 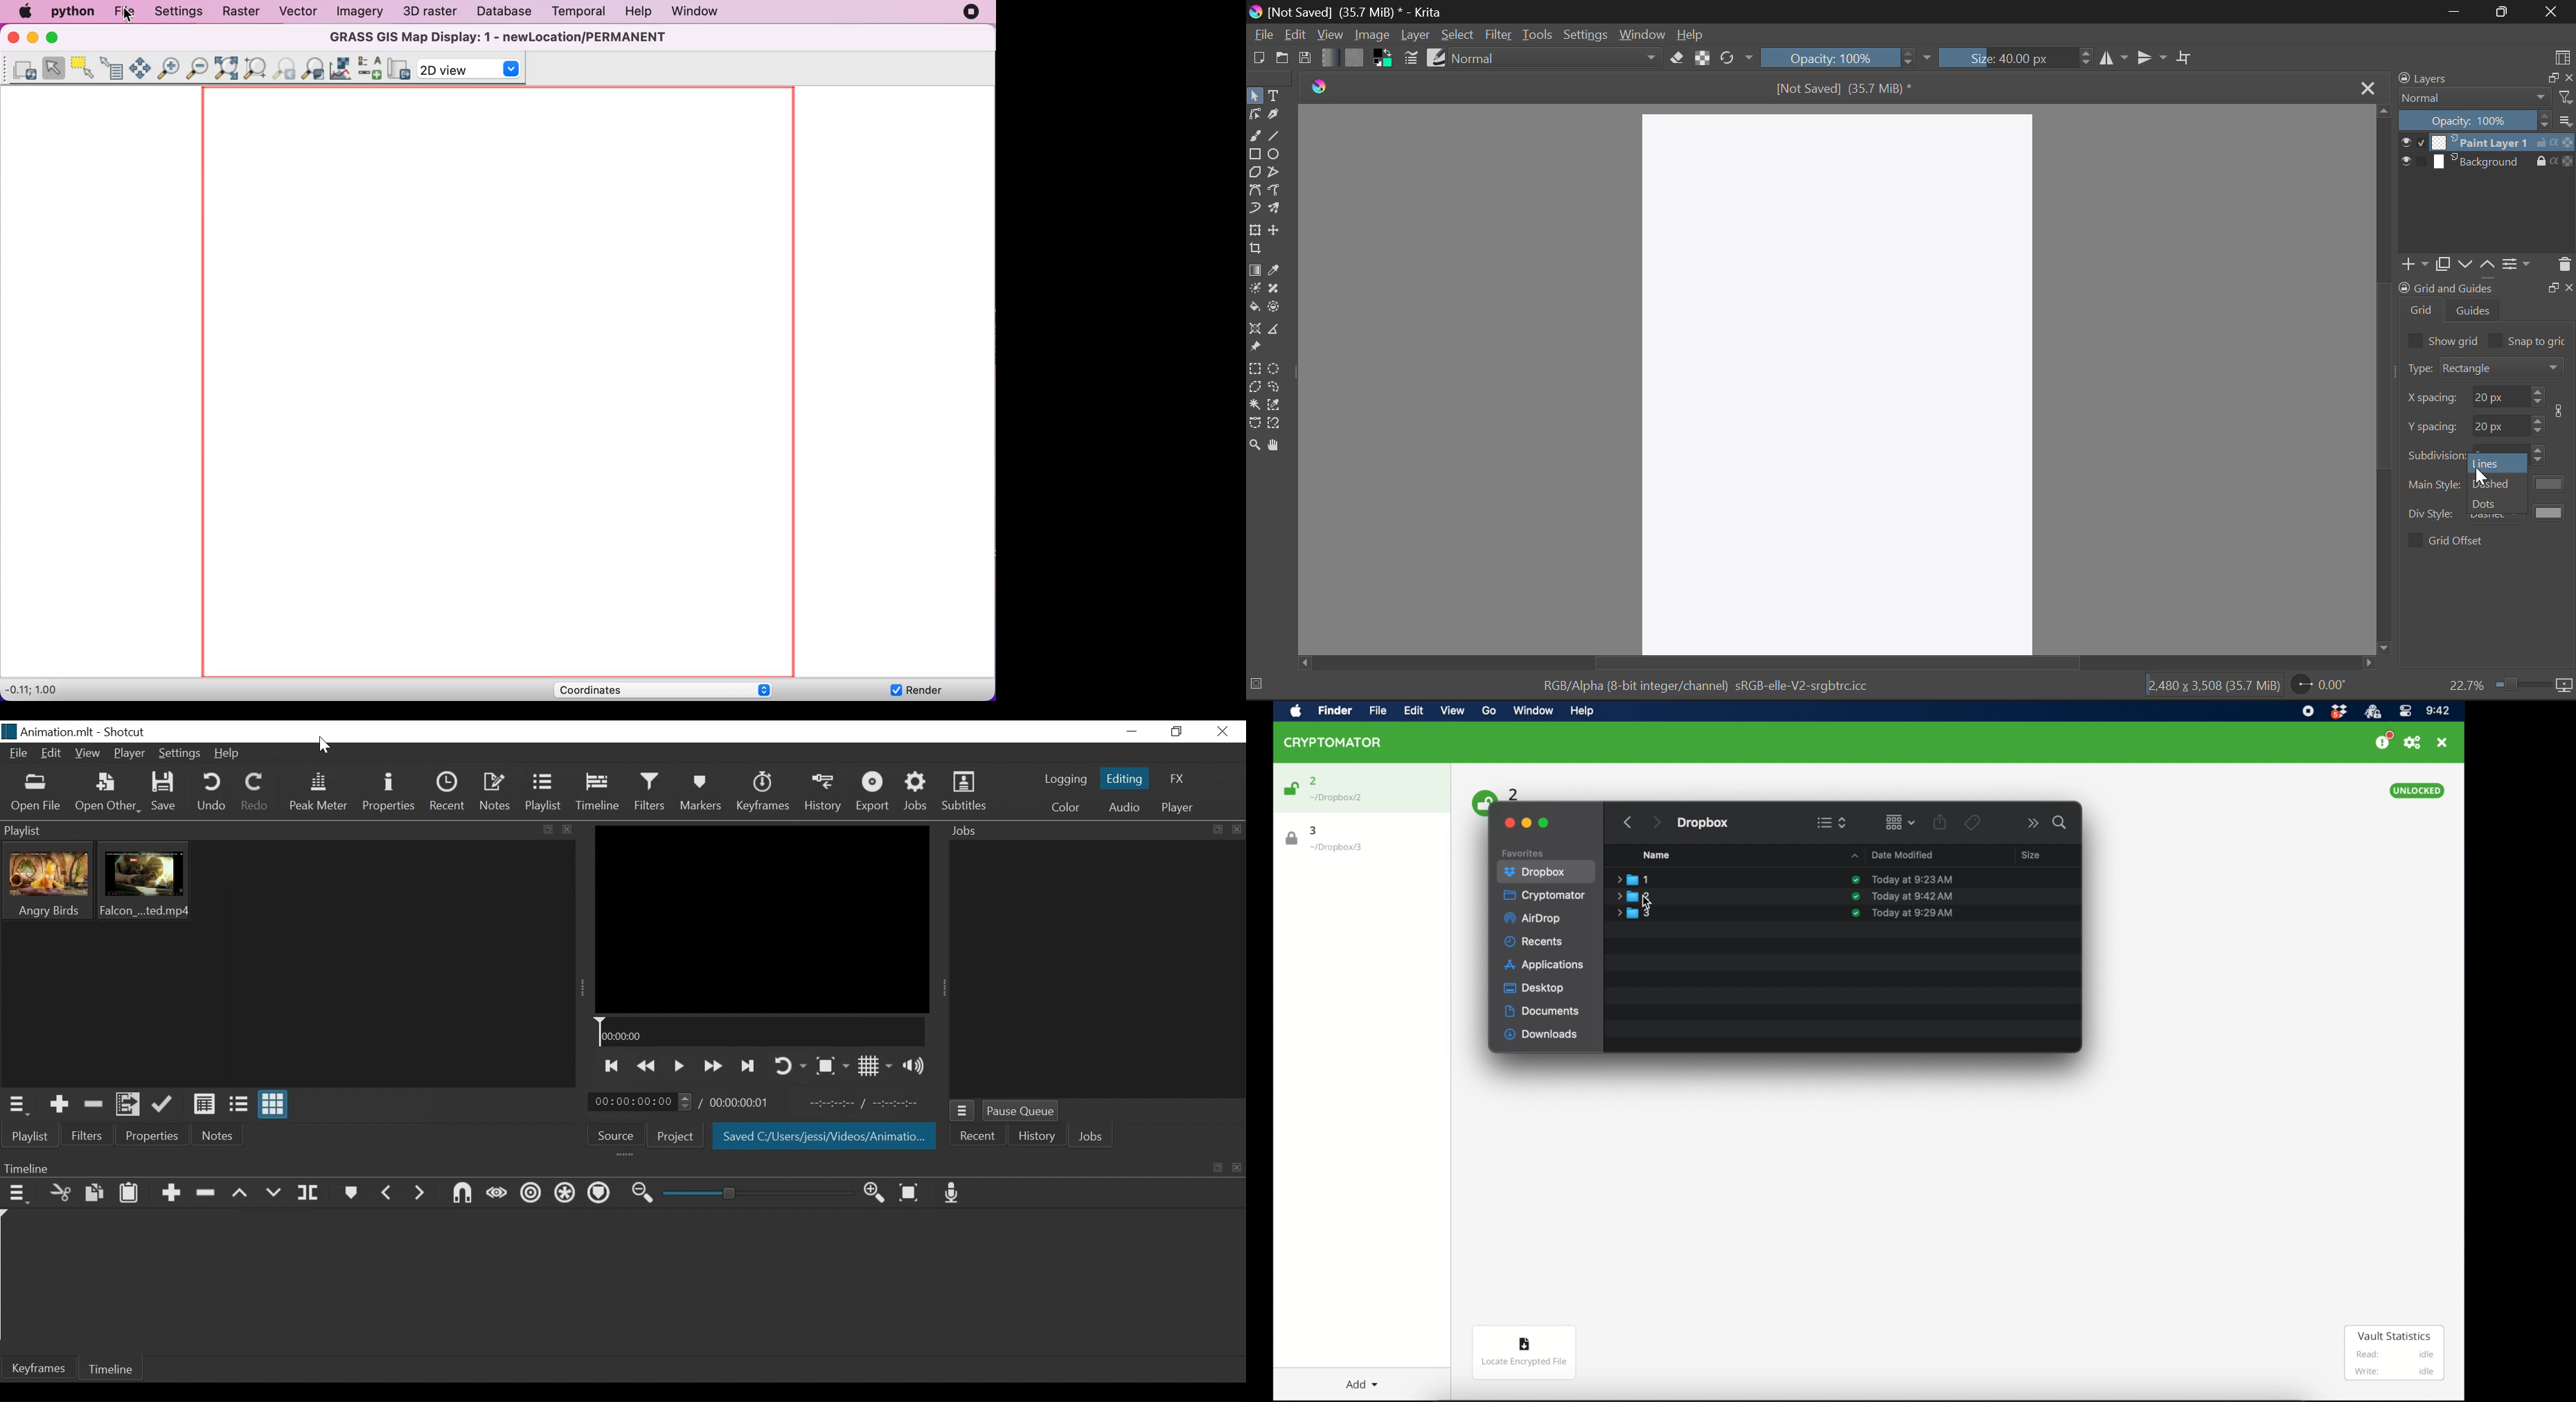 What do you see at coordinates (652, 793) in the screenshot?
I see `Filters` at bounding box center [652, 793].